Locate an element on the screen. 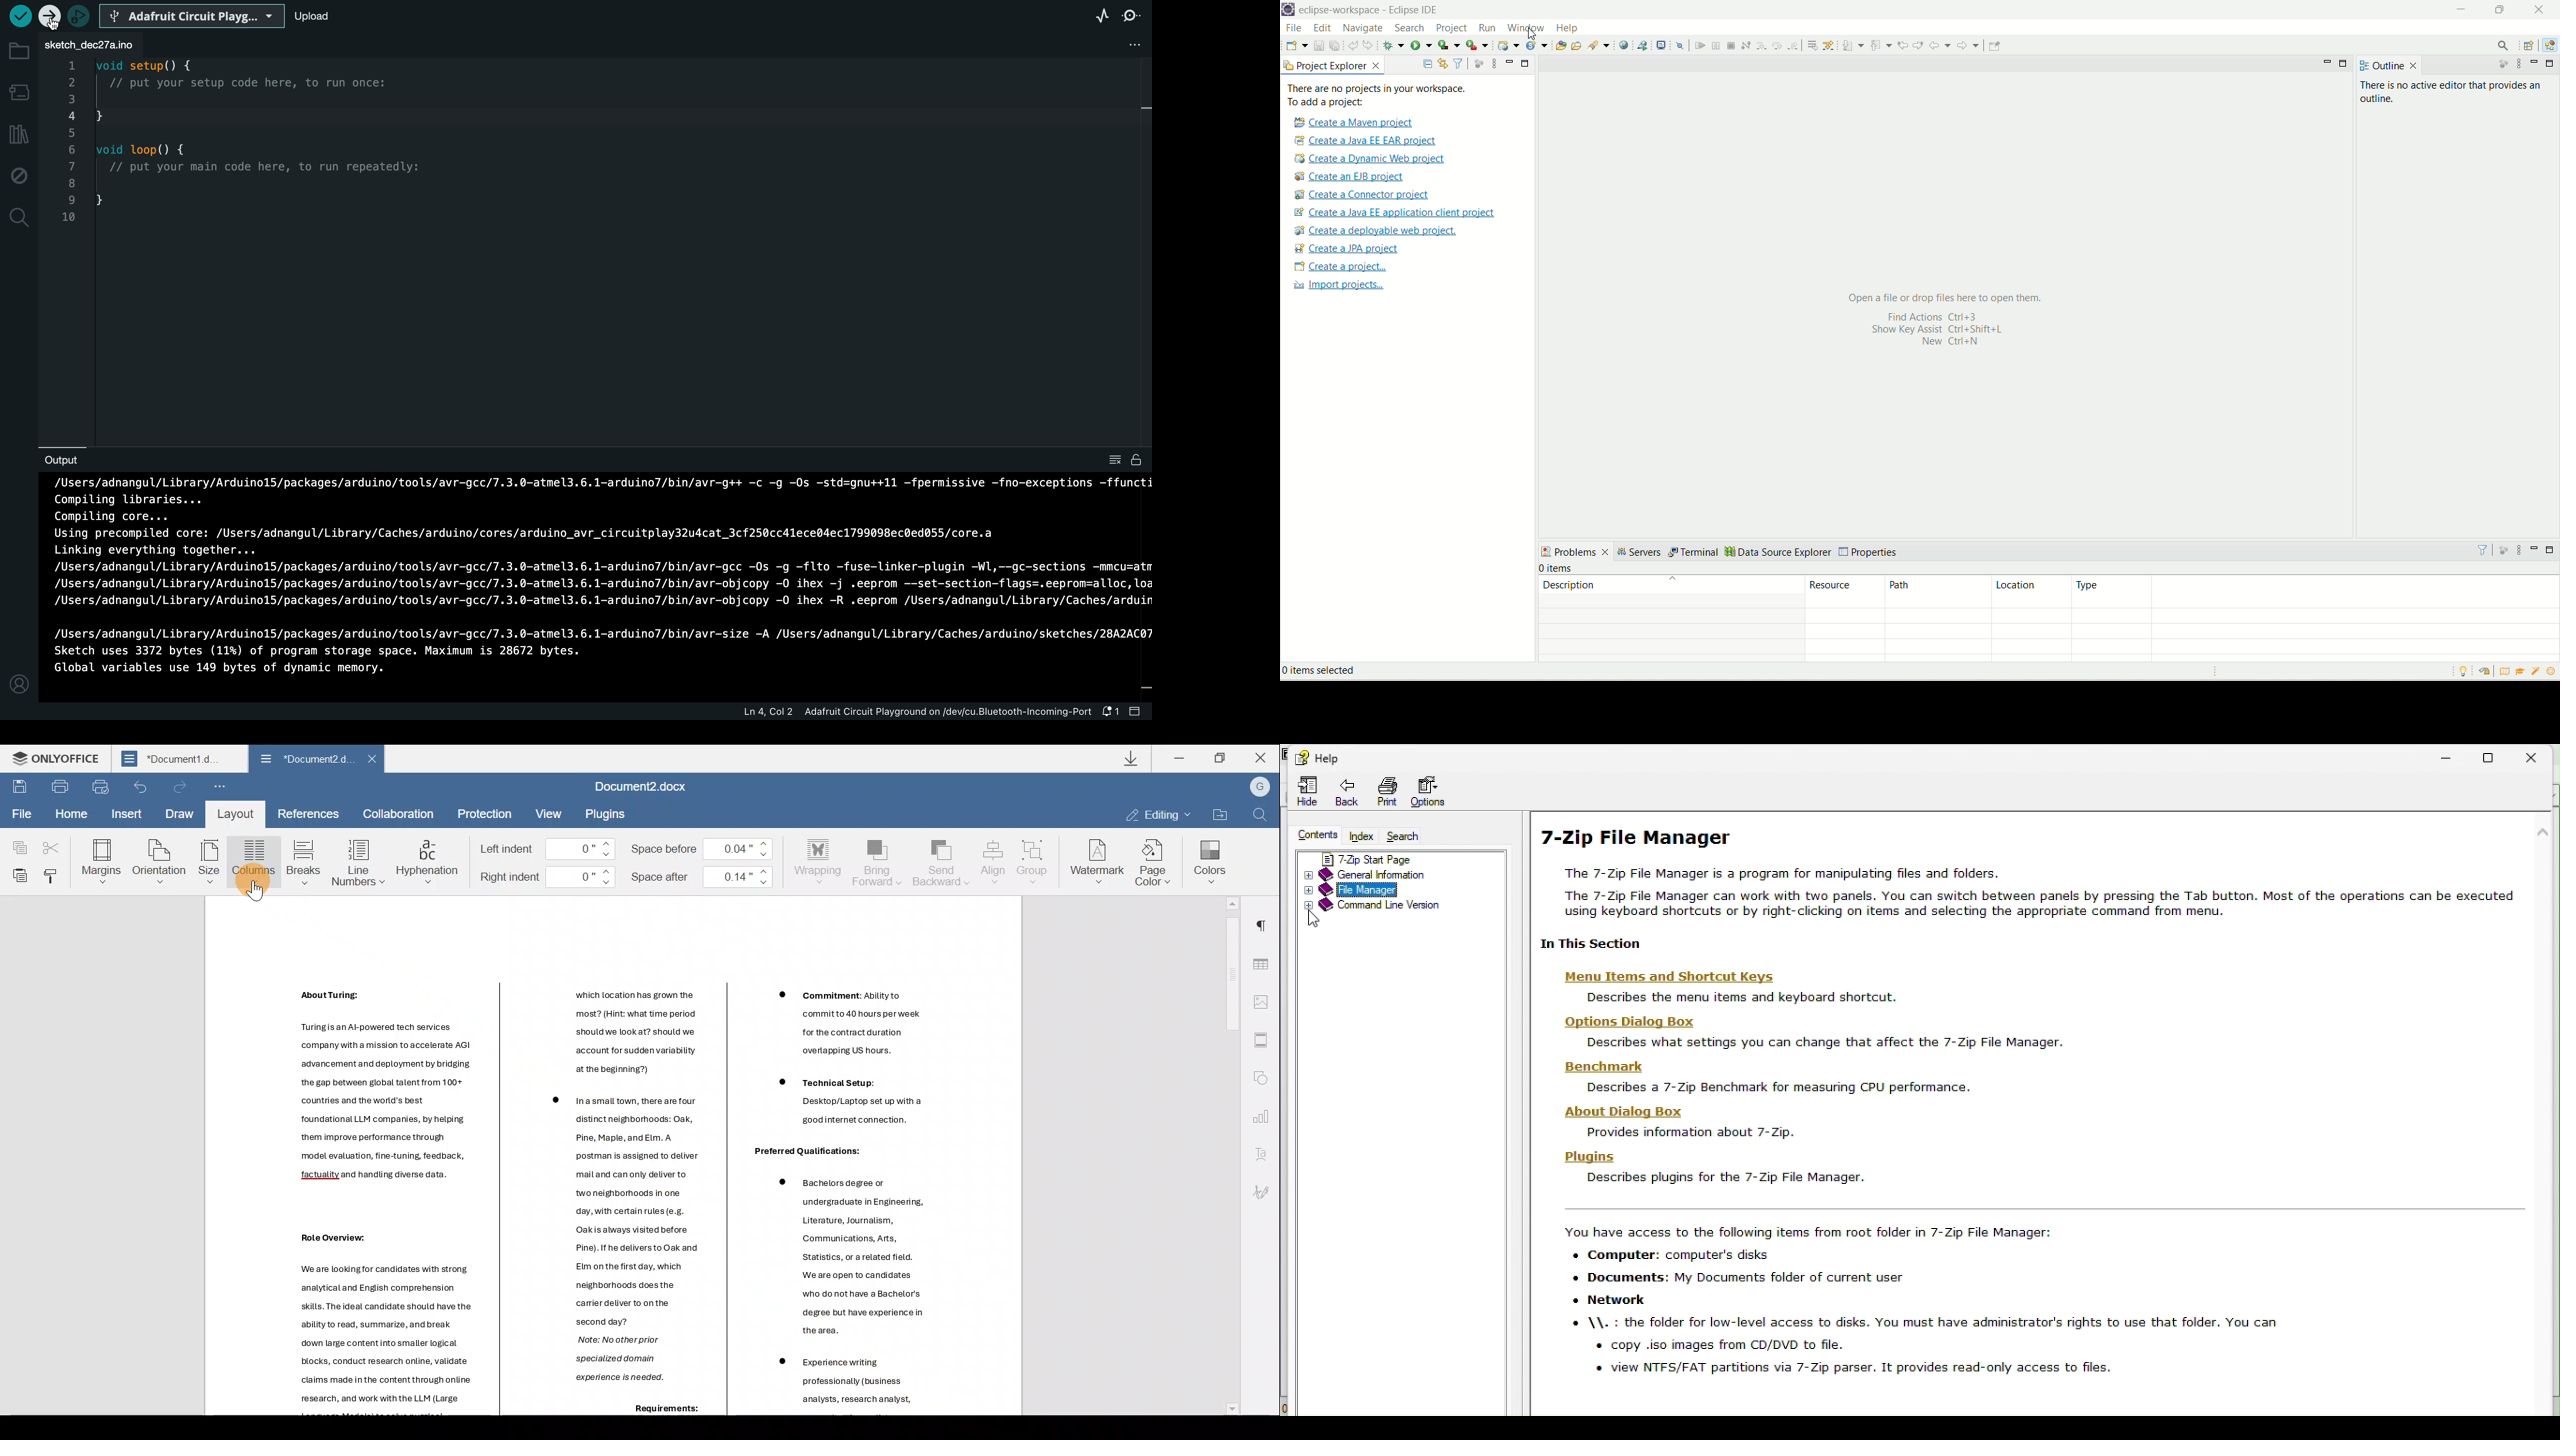 Image resolution: width=2576 pixels, height=1456 pixels. Send backward is located at coordinates (939, 861).